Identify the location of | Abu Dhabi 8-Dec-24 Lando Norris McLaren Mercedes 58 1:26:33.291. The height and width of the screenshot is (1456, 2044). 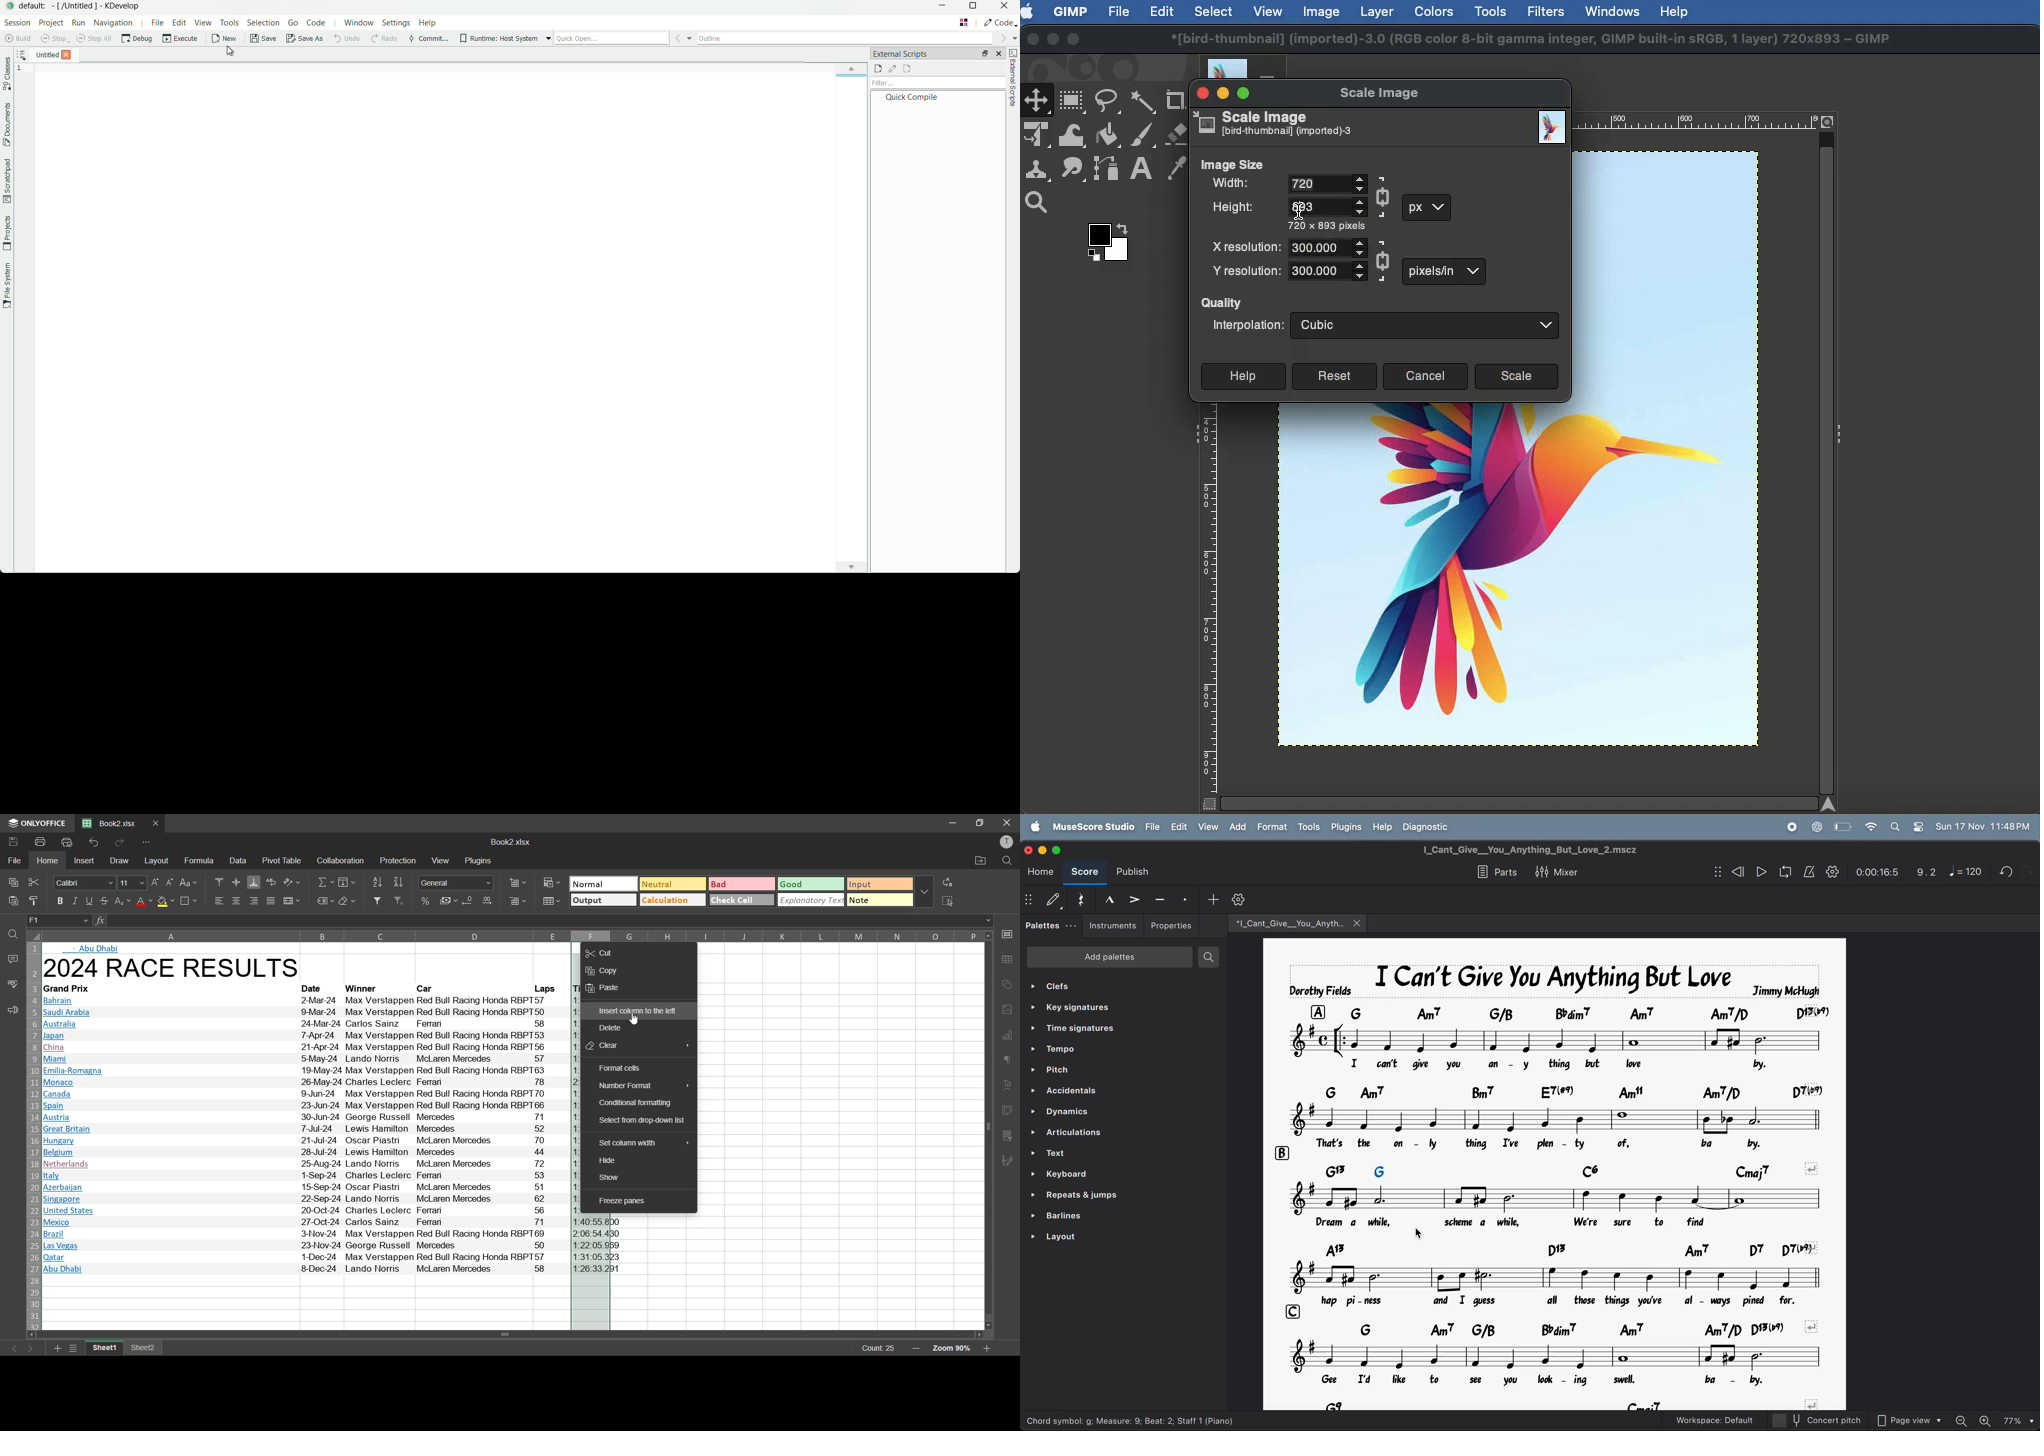
(335, 1269).